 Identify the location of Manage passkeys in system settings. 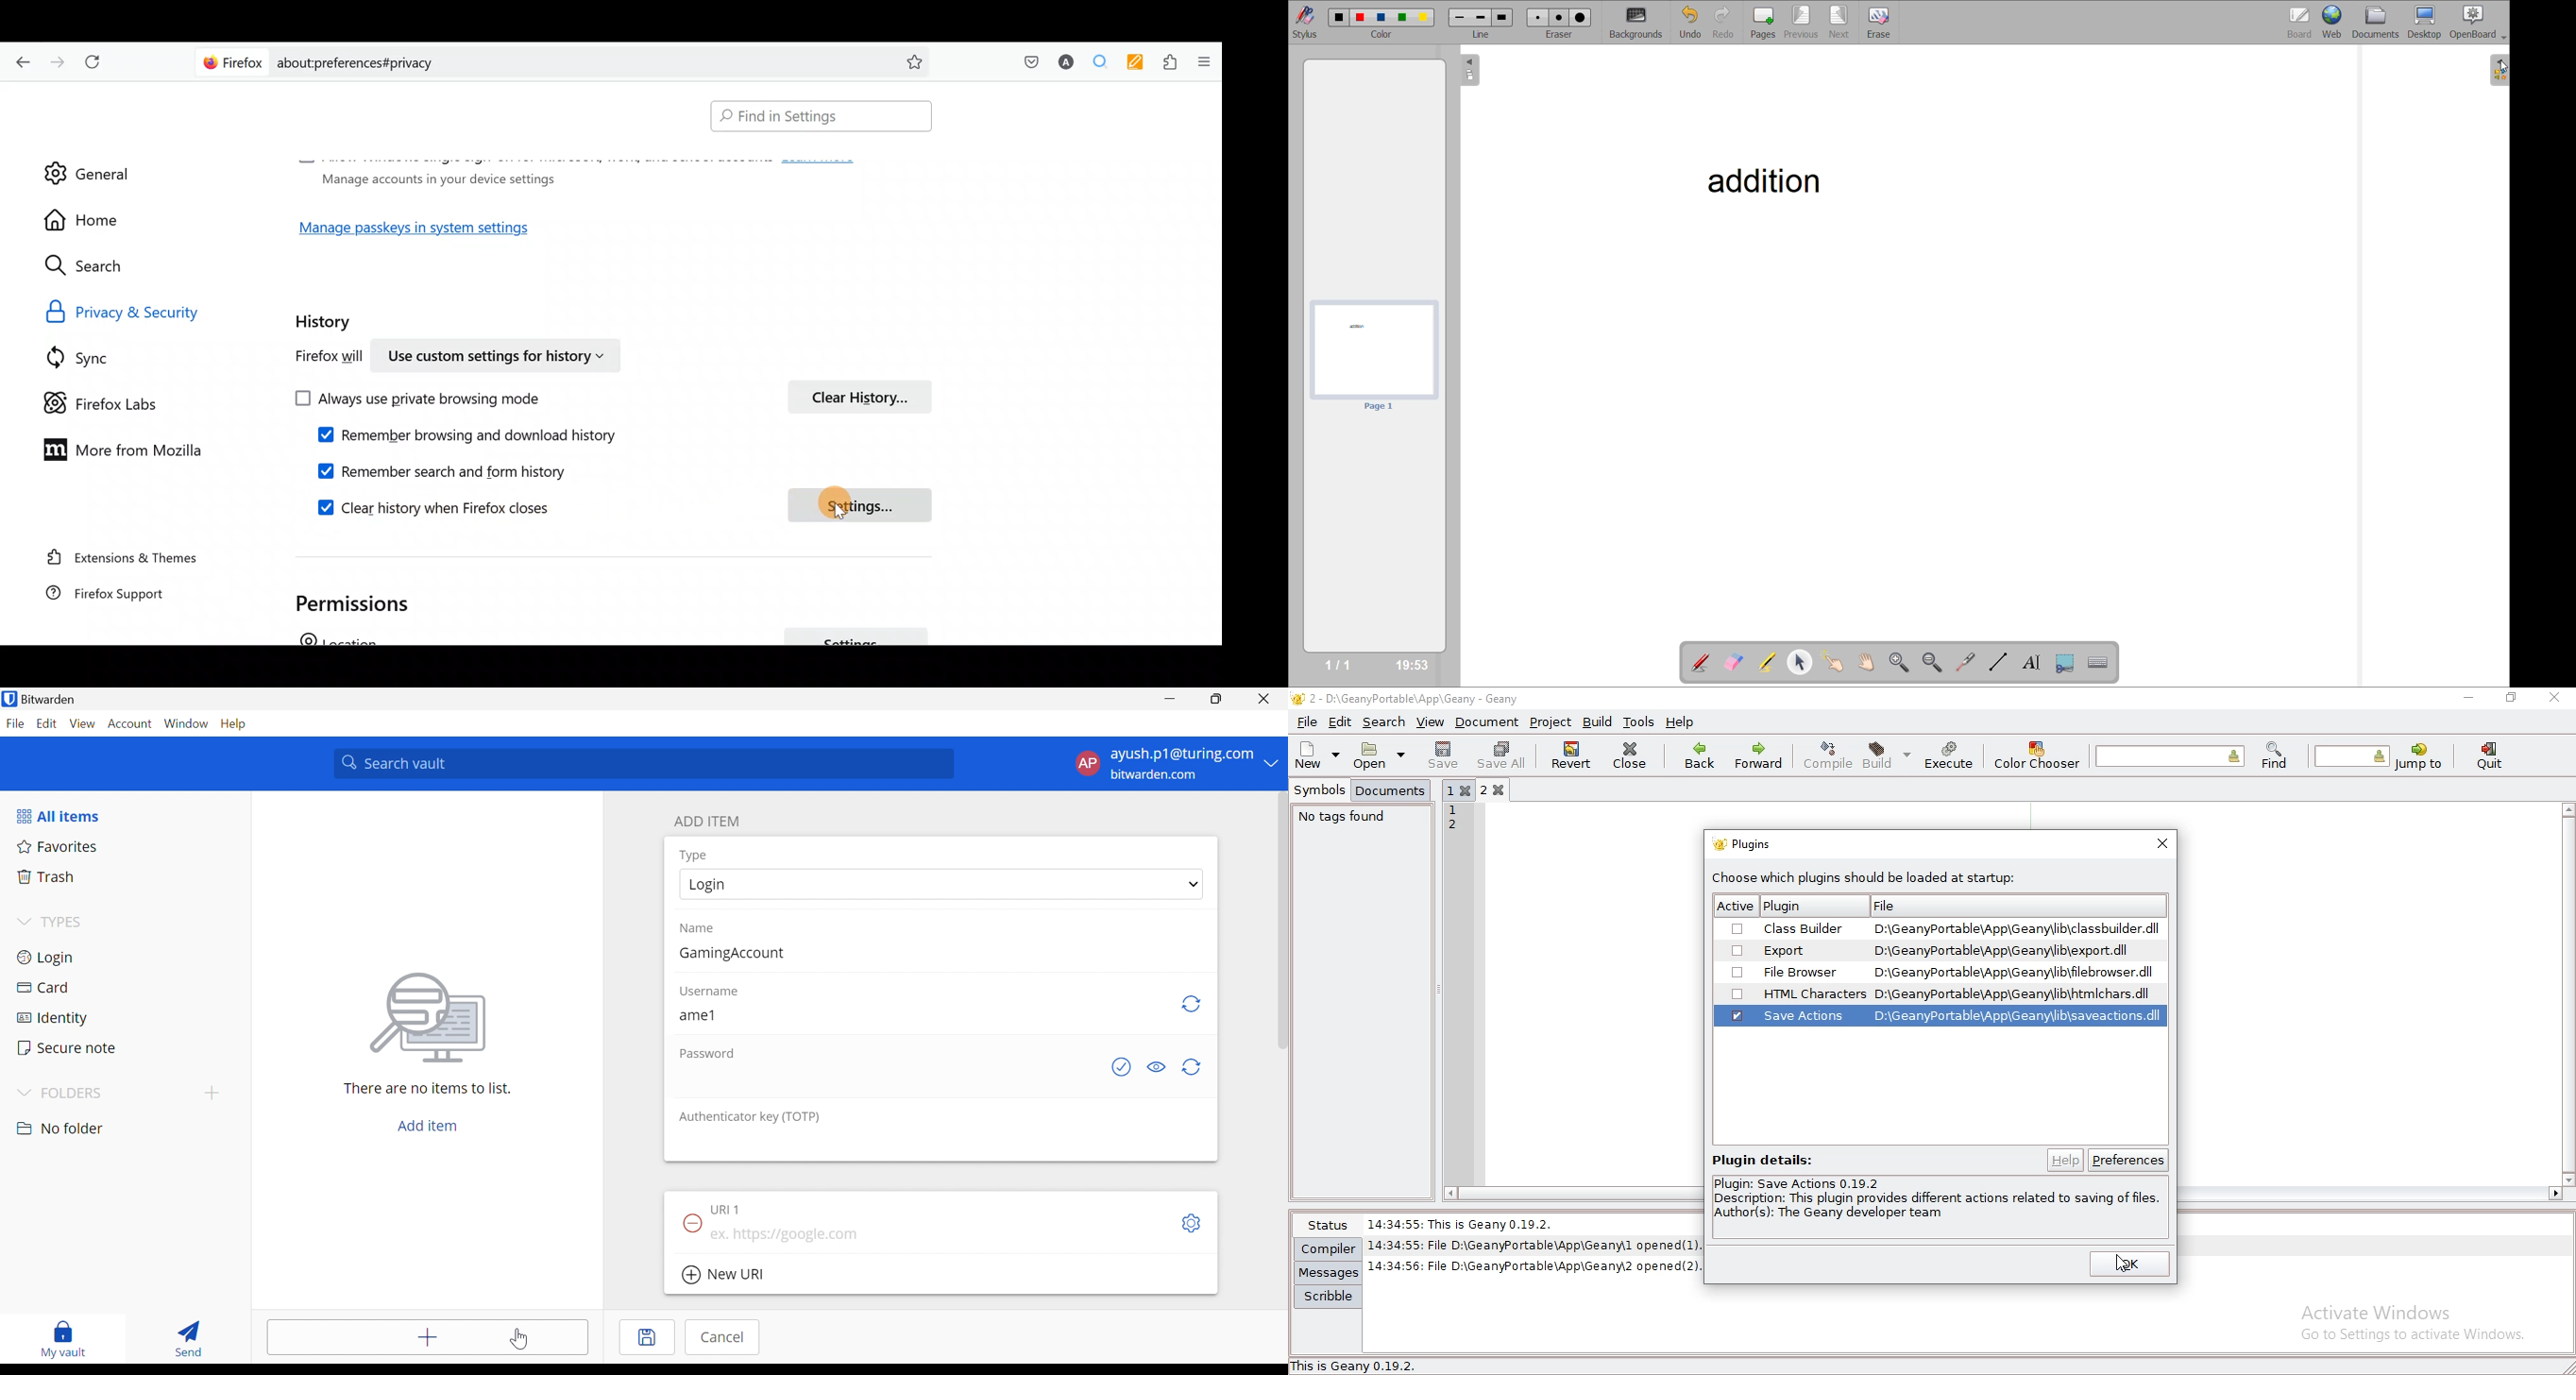
(428, 232).